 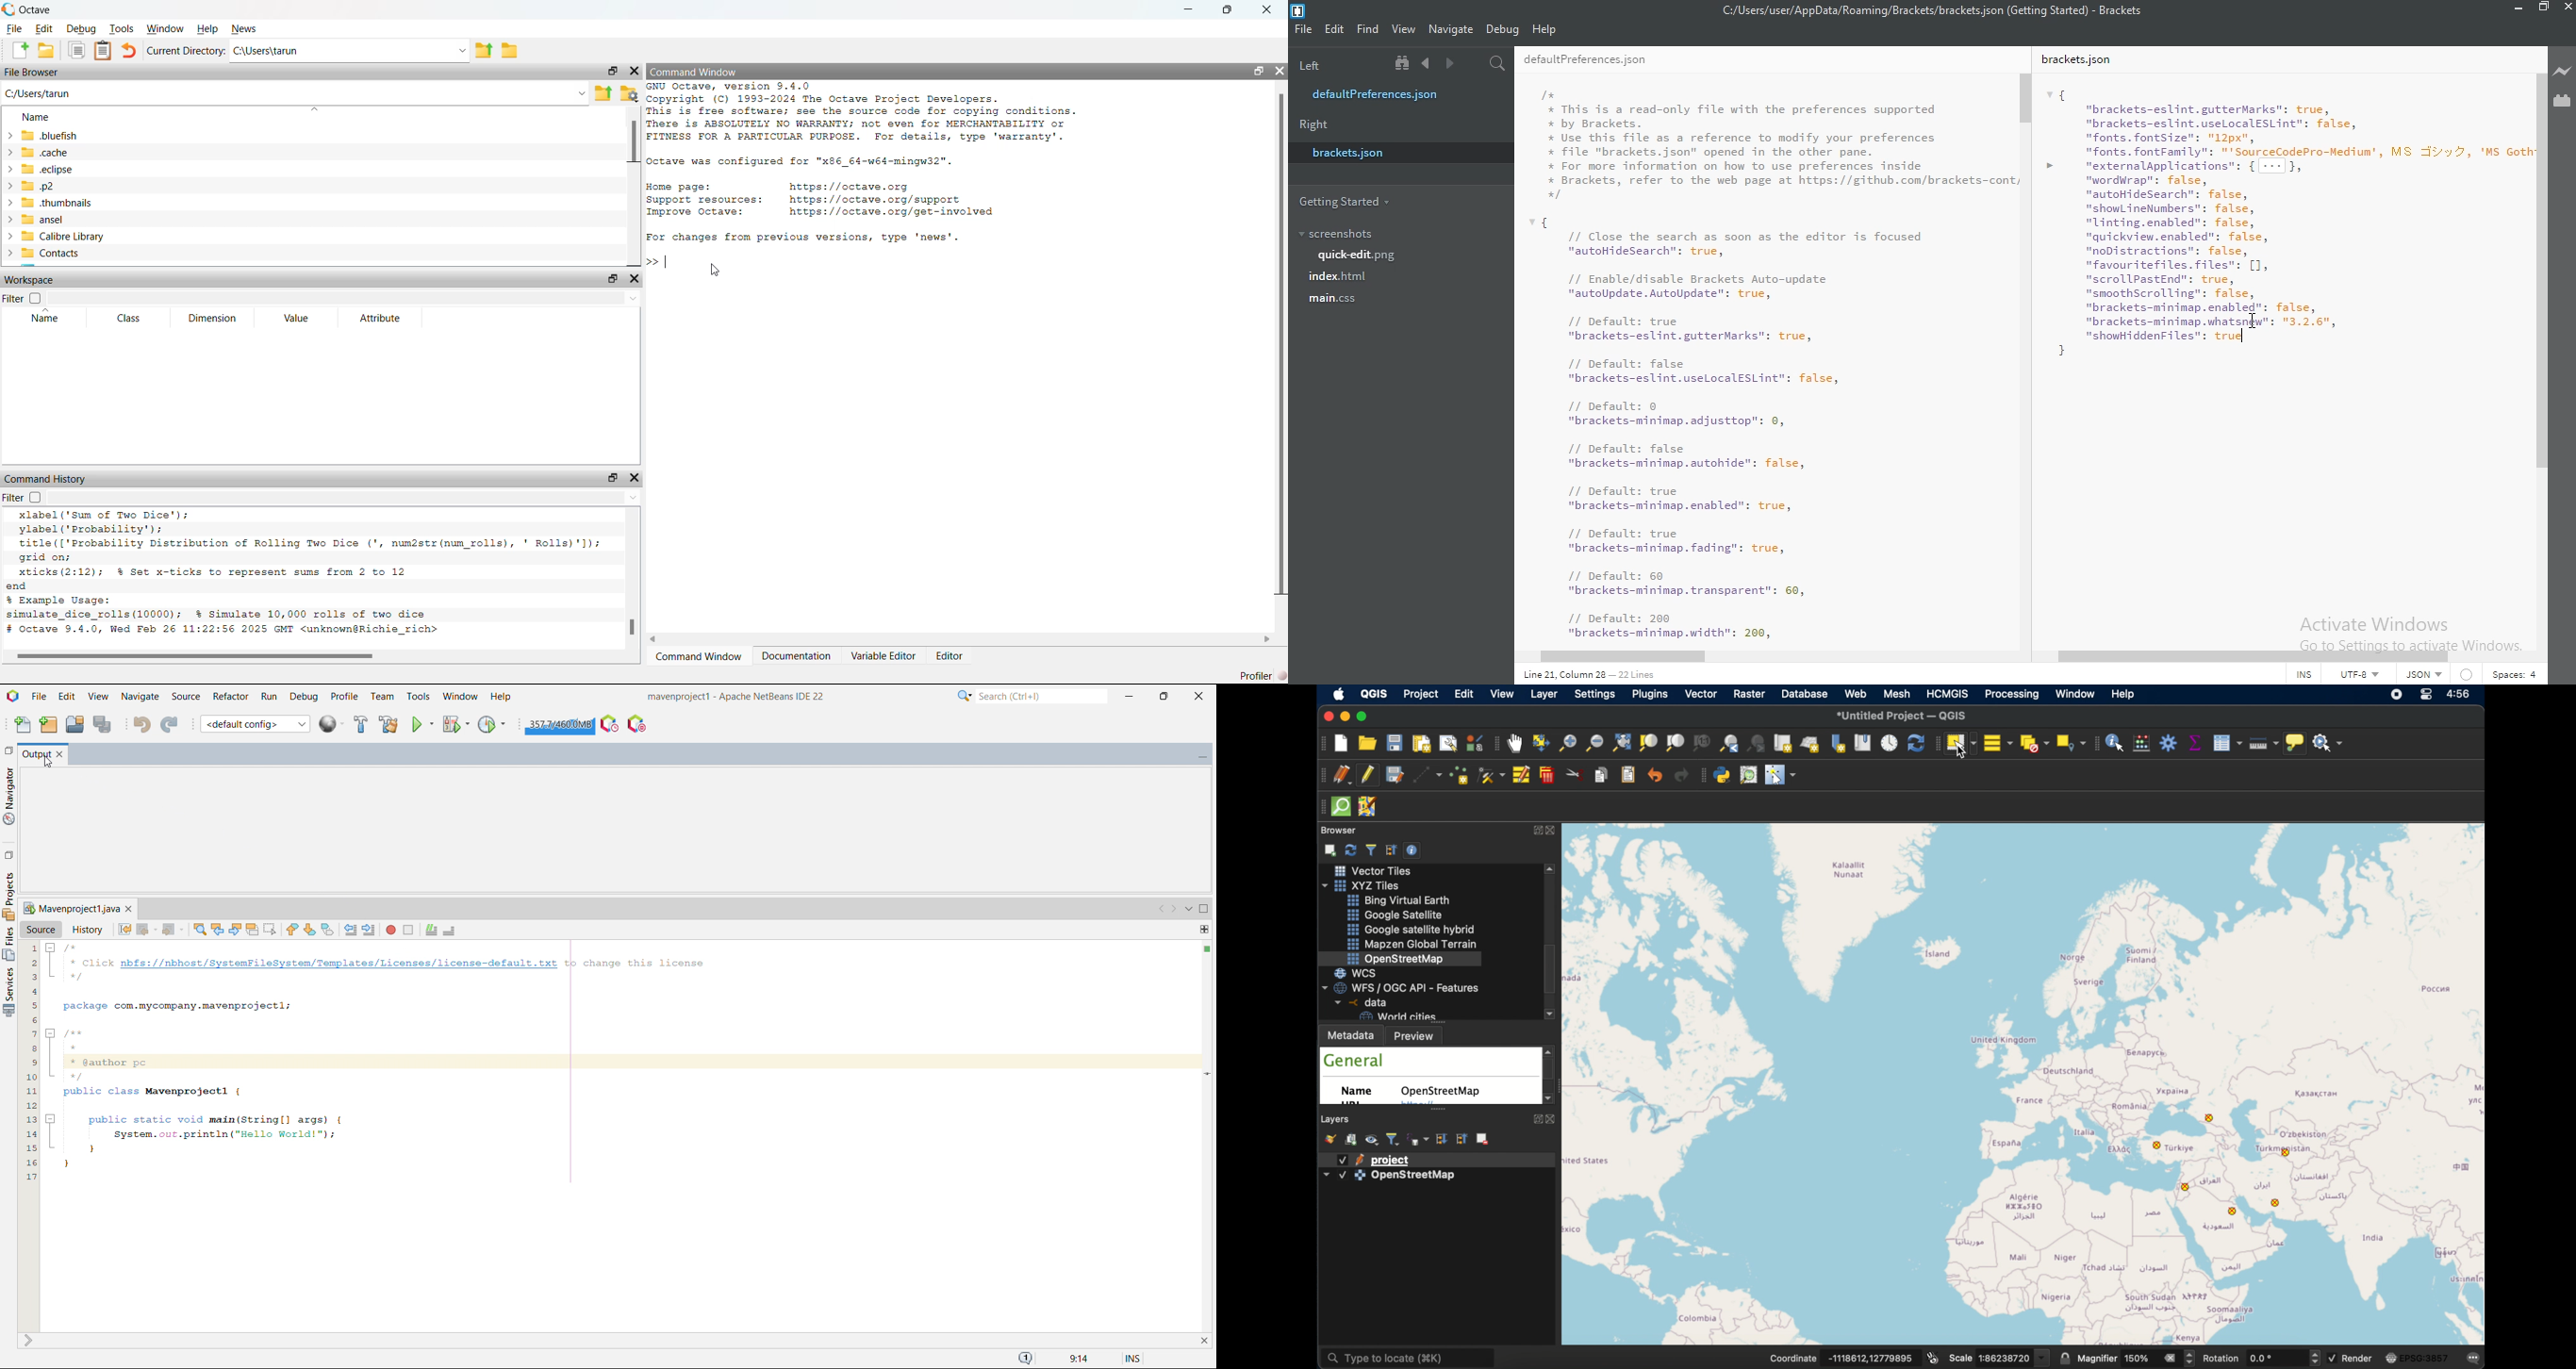 I want to click on uncomment, so click(x=450, y=931).